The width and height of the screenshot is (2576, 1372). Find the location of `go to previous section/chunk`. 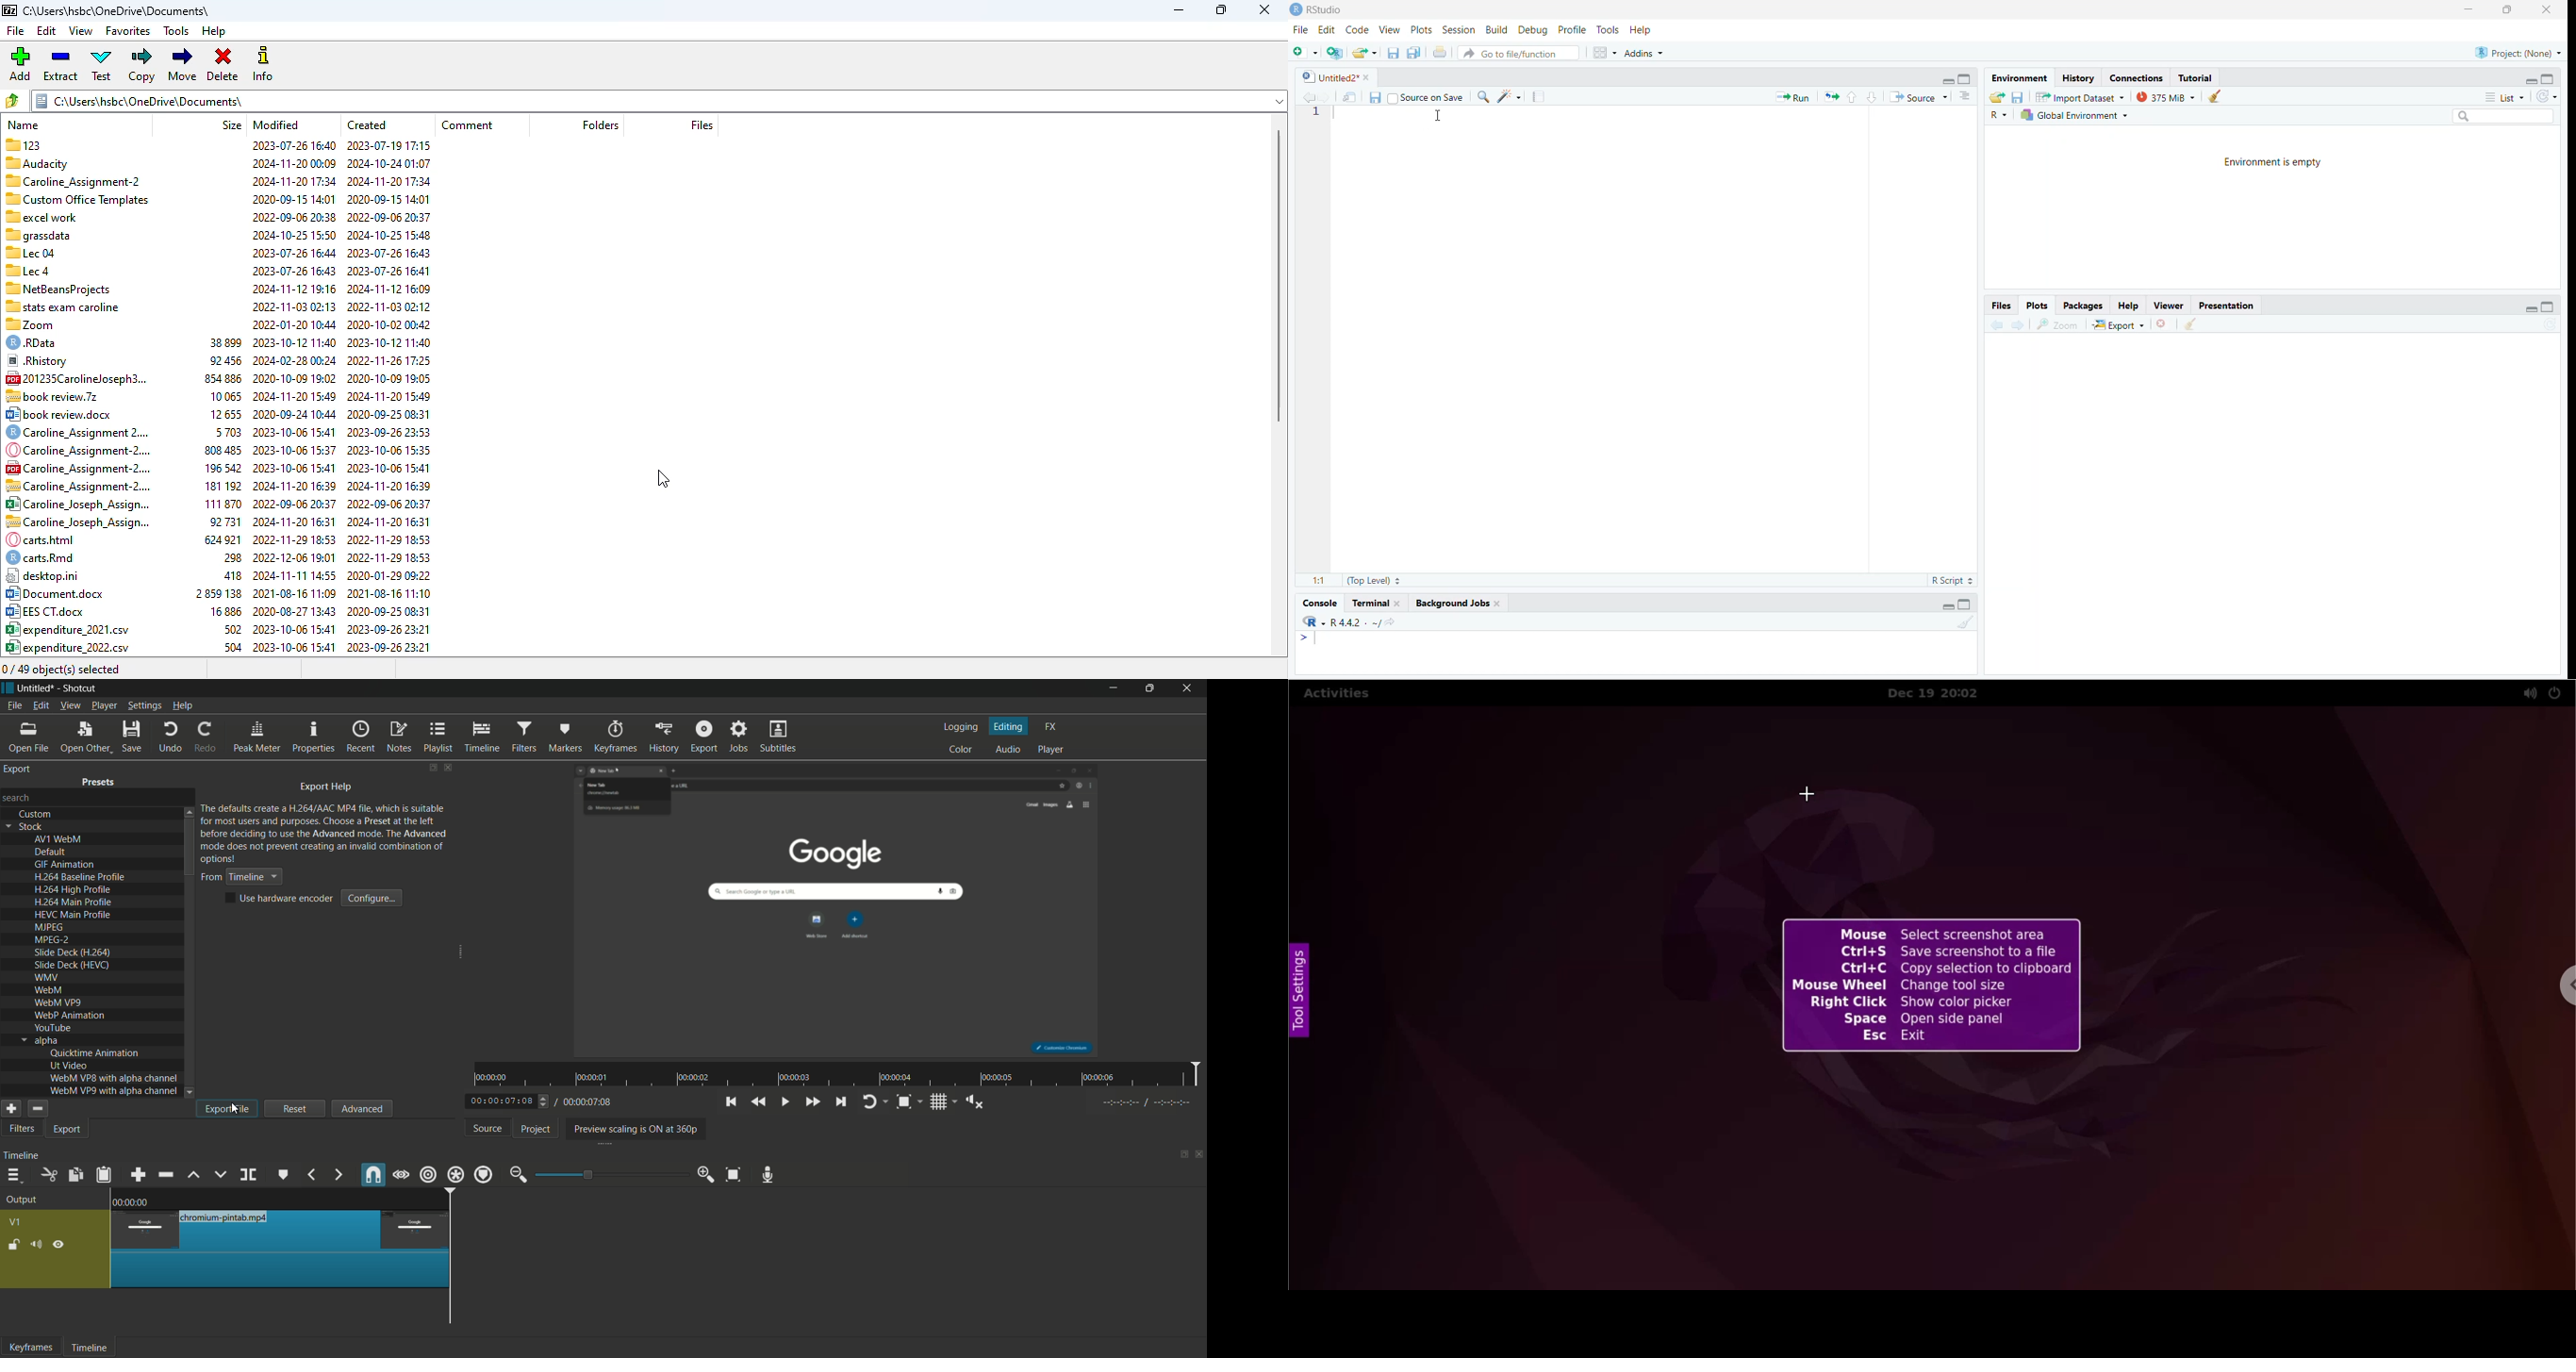

go to previous section/chunk is located at coordinates (1852, 98).